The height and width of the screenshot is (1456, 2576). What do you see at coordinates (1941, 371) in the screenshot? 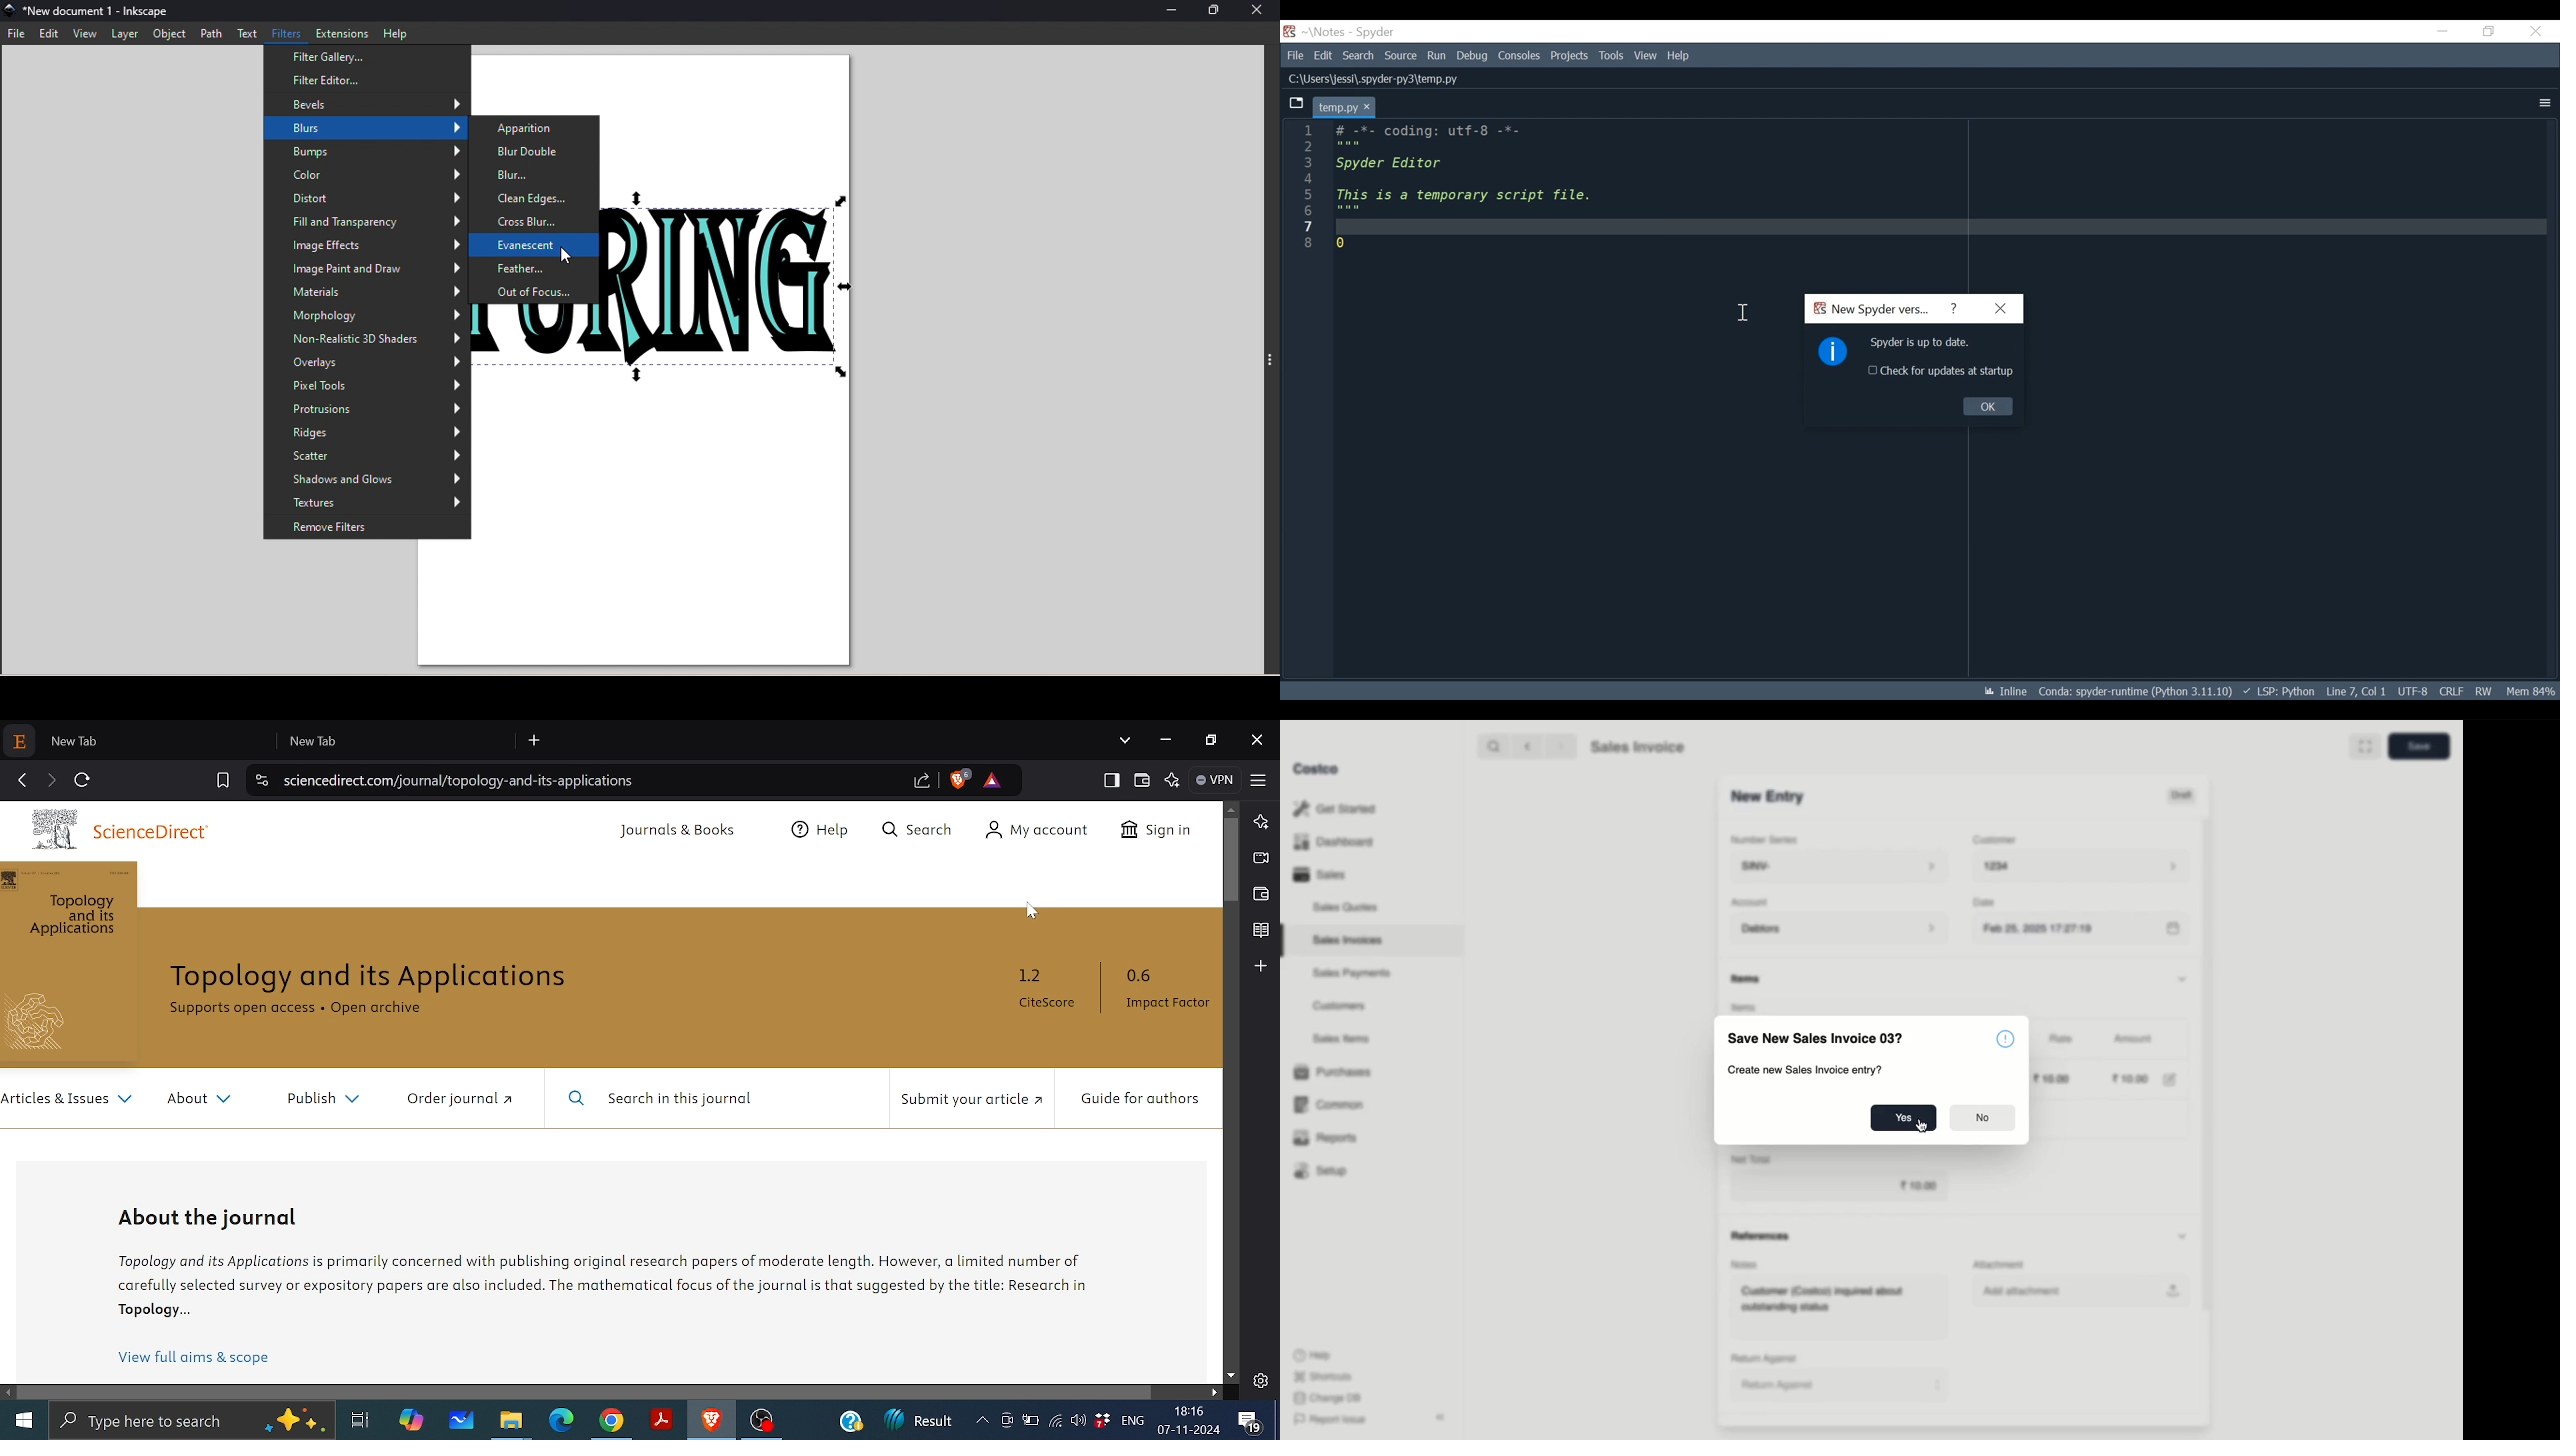
I see `(un)check for updates at startup` at bounding box center [1941, 371].